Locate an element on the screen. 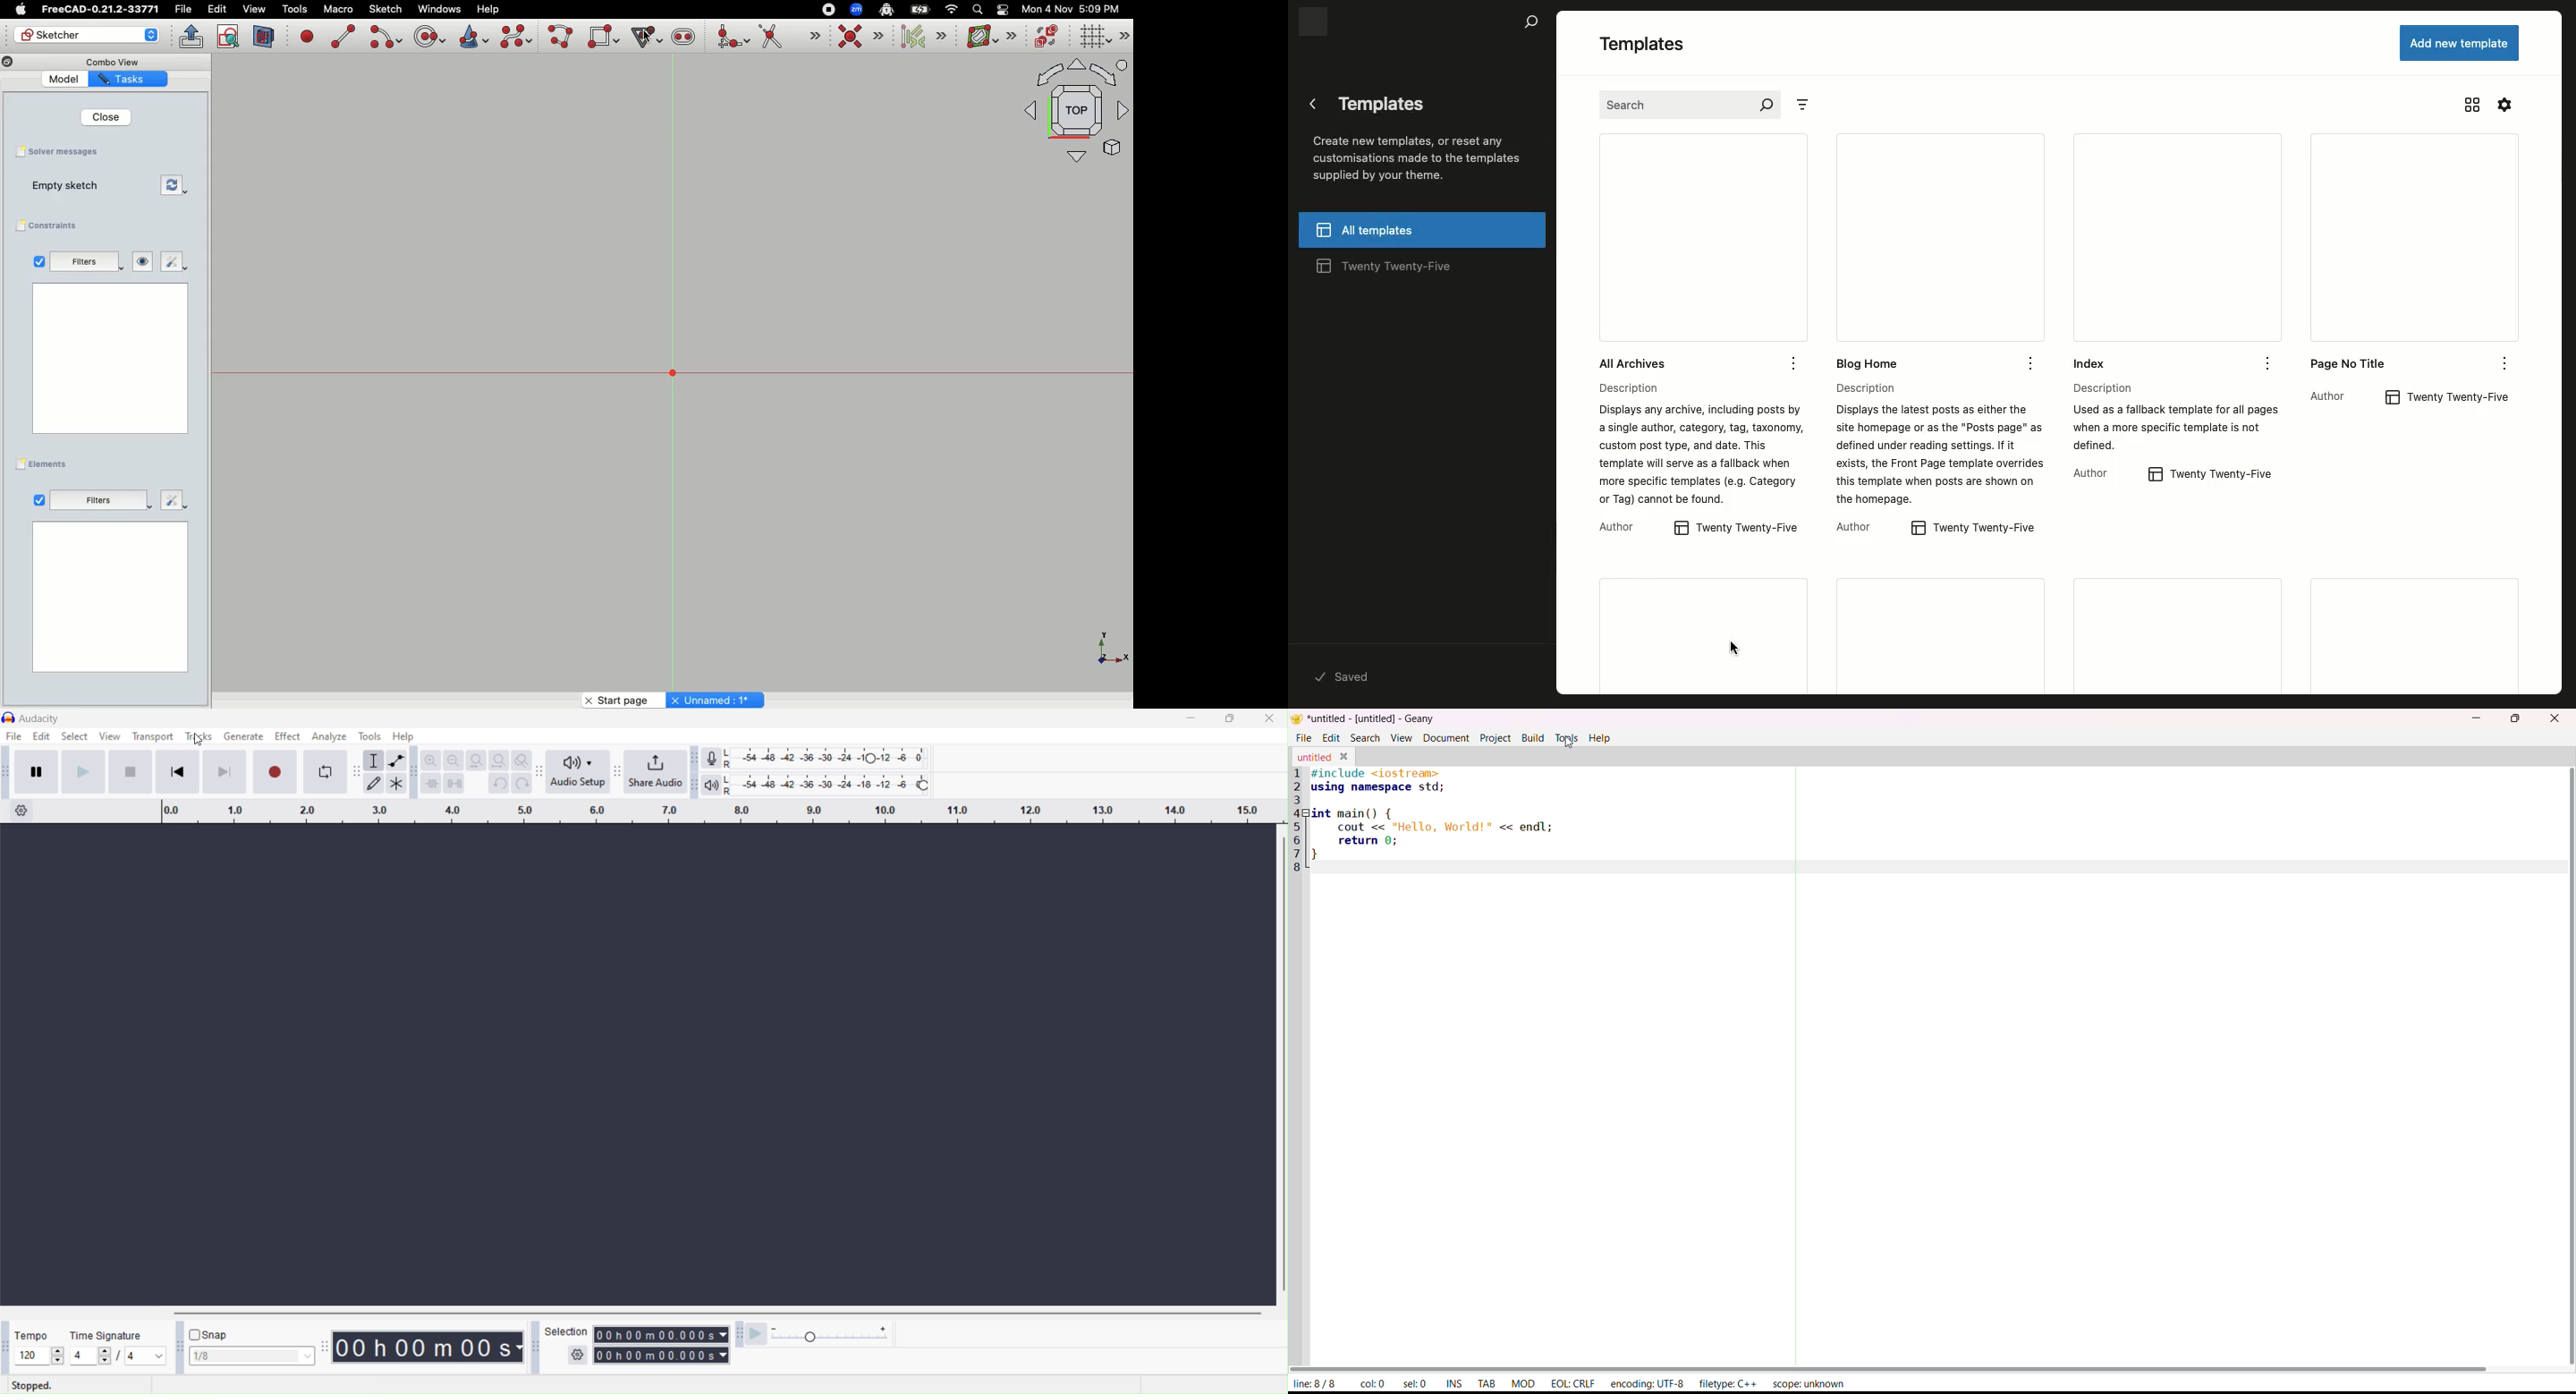  Minimize is located at coordinates (1193, 718).